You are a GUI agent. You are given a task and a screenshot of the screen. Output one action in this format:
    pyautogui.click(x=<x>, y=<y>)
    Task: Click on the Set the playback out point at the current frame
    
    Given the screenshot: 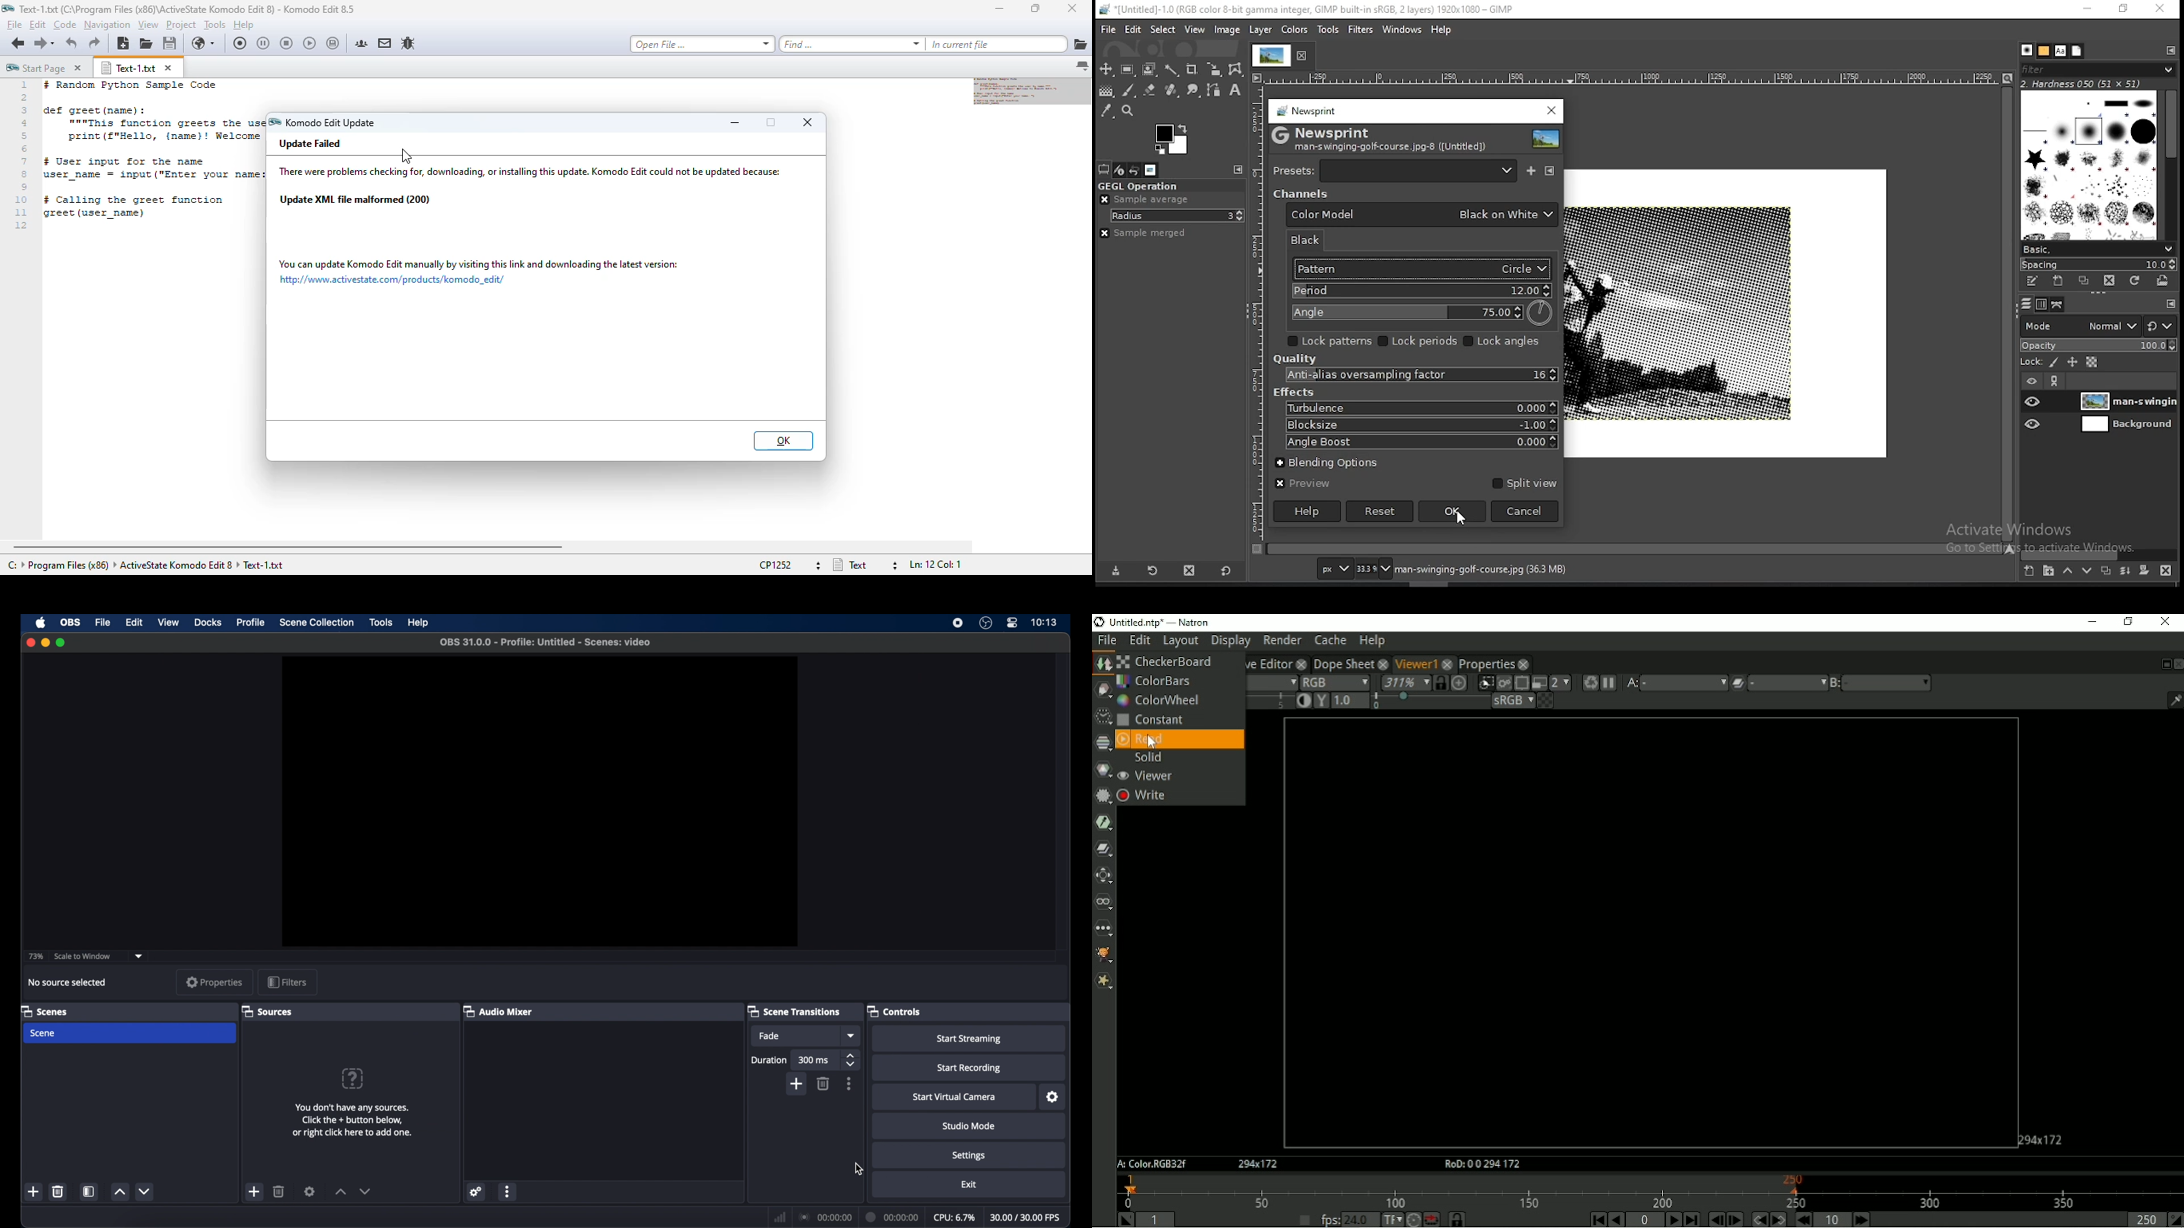 What is the action you would take?
    pyautogui.click(x=2175, y=1220)
    